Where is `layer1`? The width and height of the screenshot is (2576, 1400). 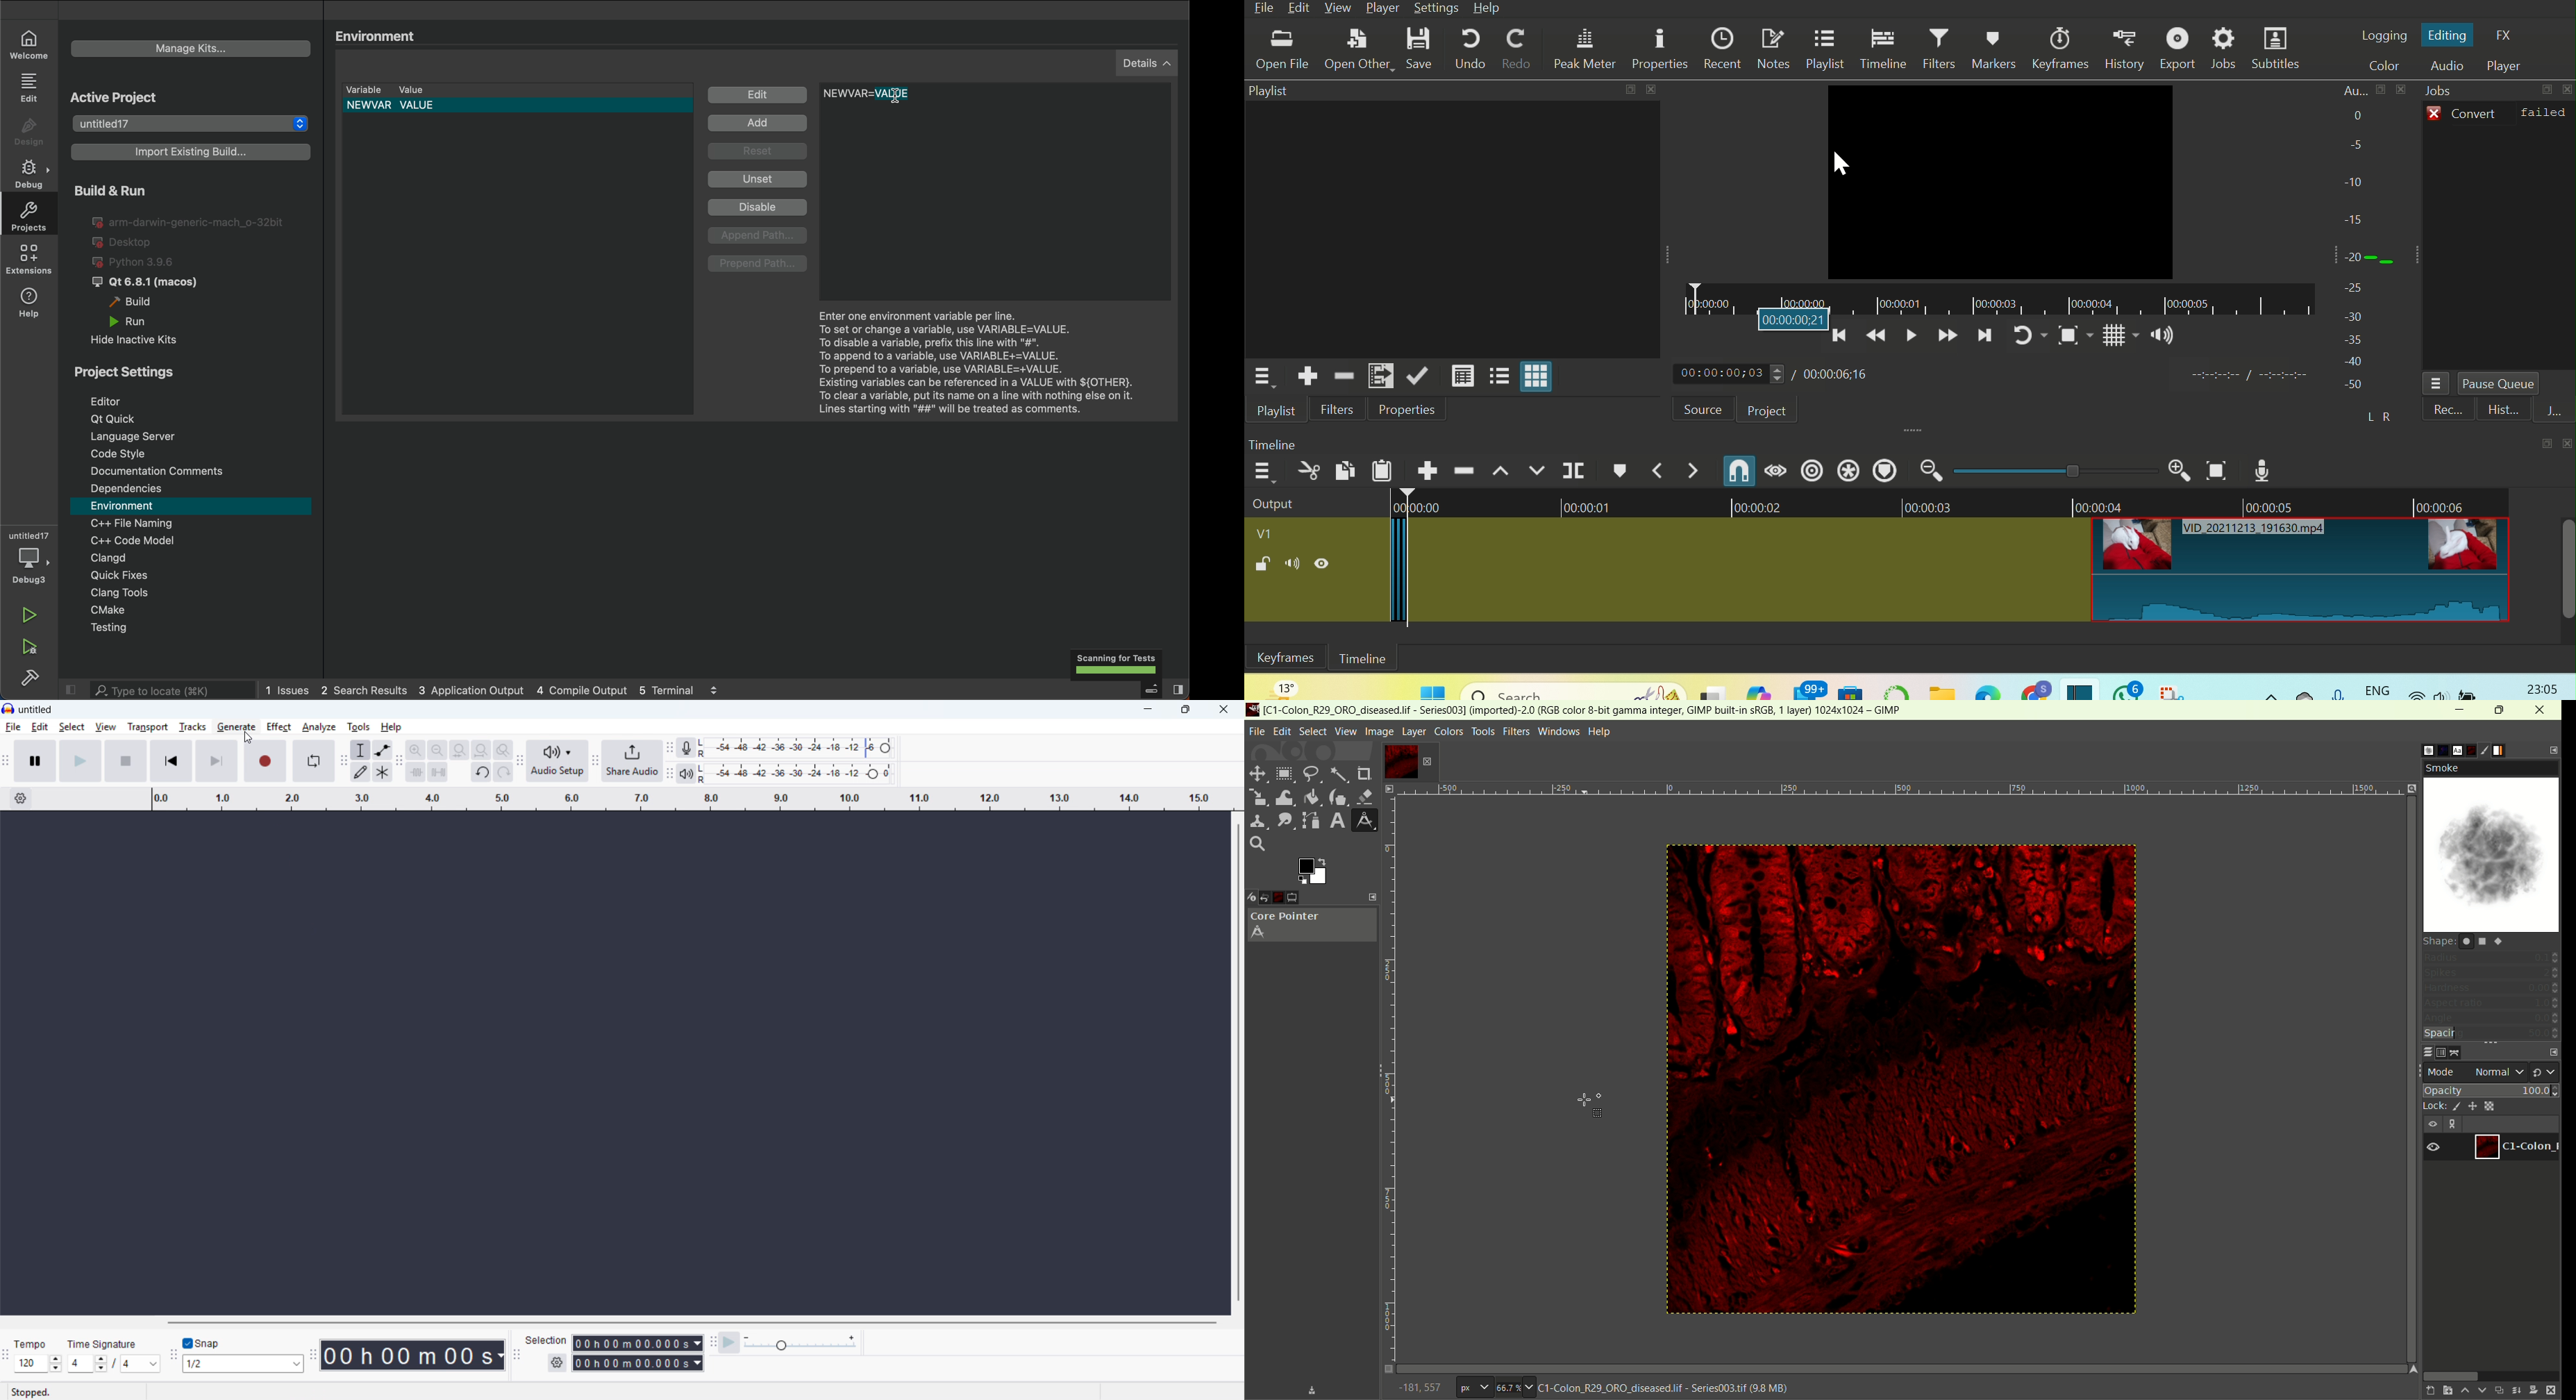 layer1 is located at coordinates (2514, 1147).